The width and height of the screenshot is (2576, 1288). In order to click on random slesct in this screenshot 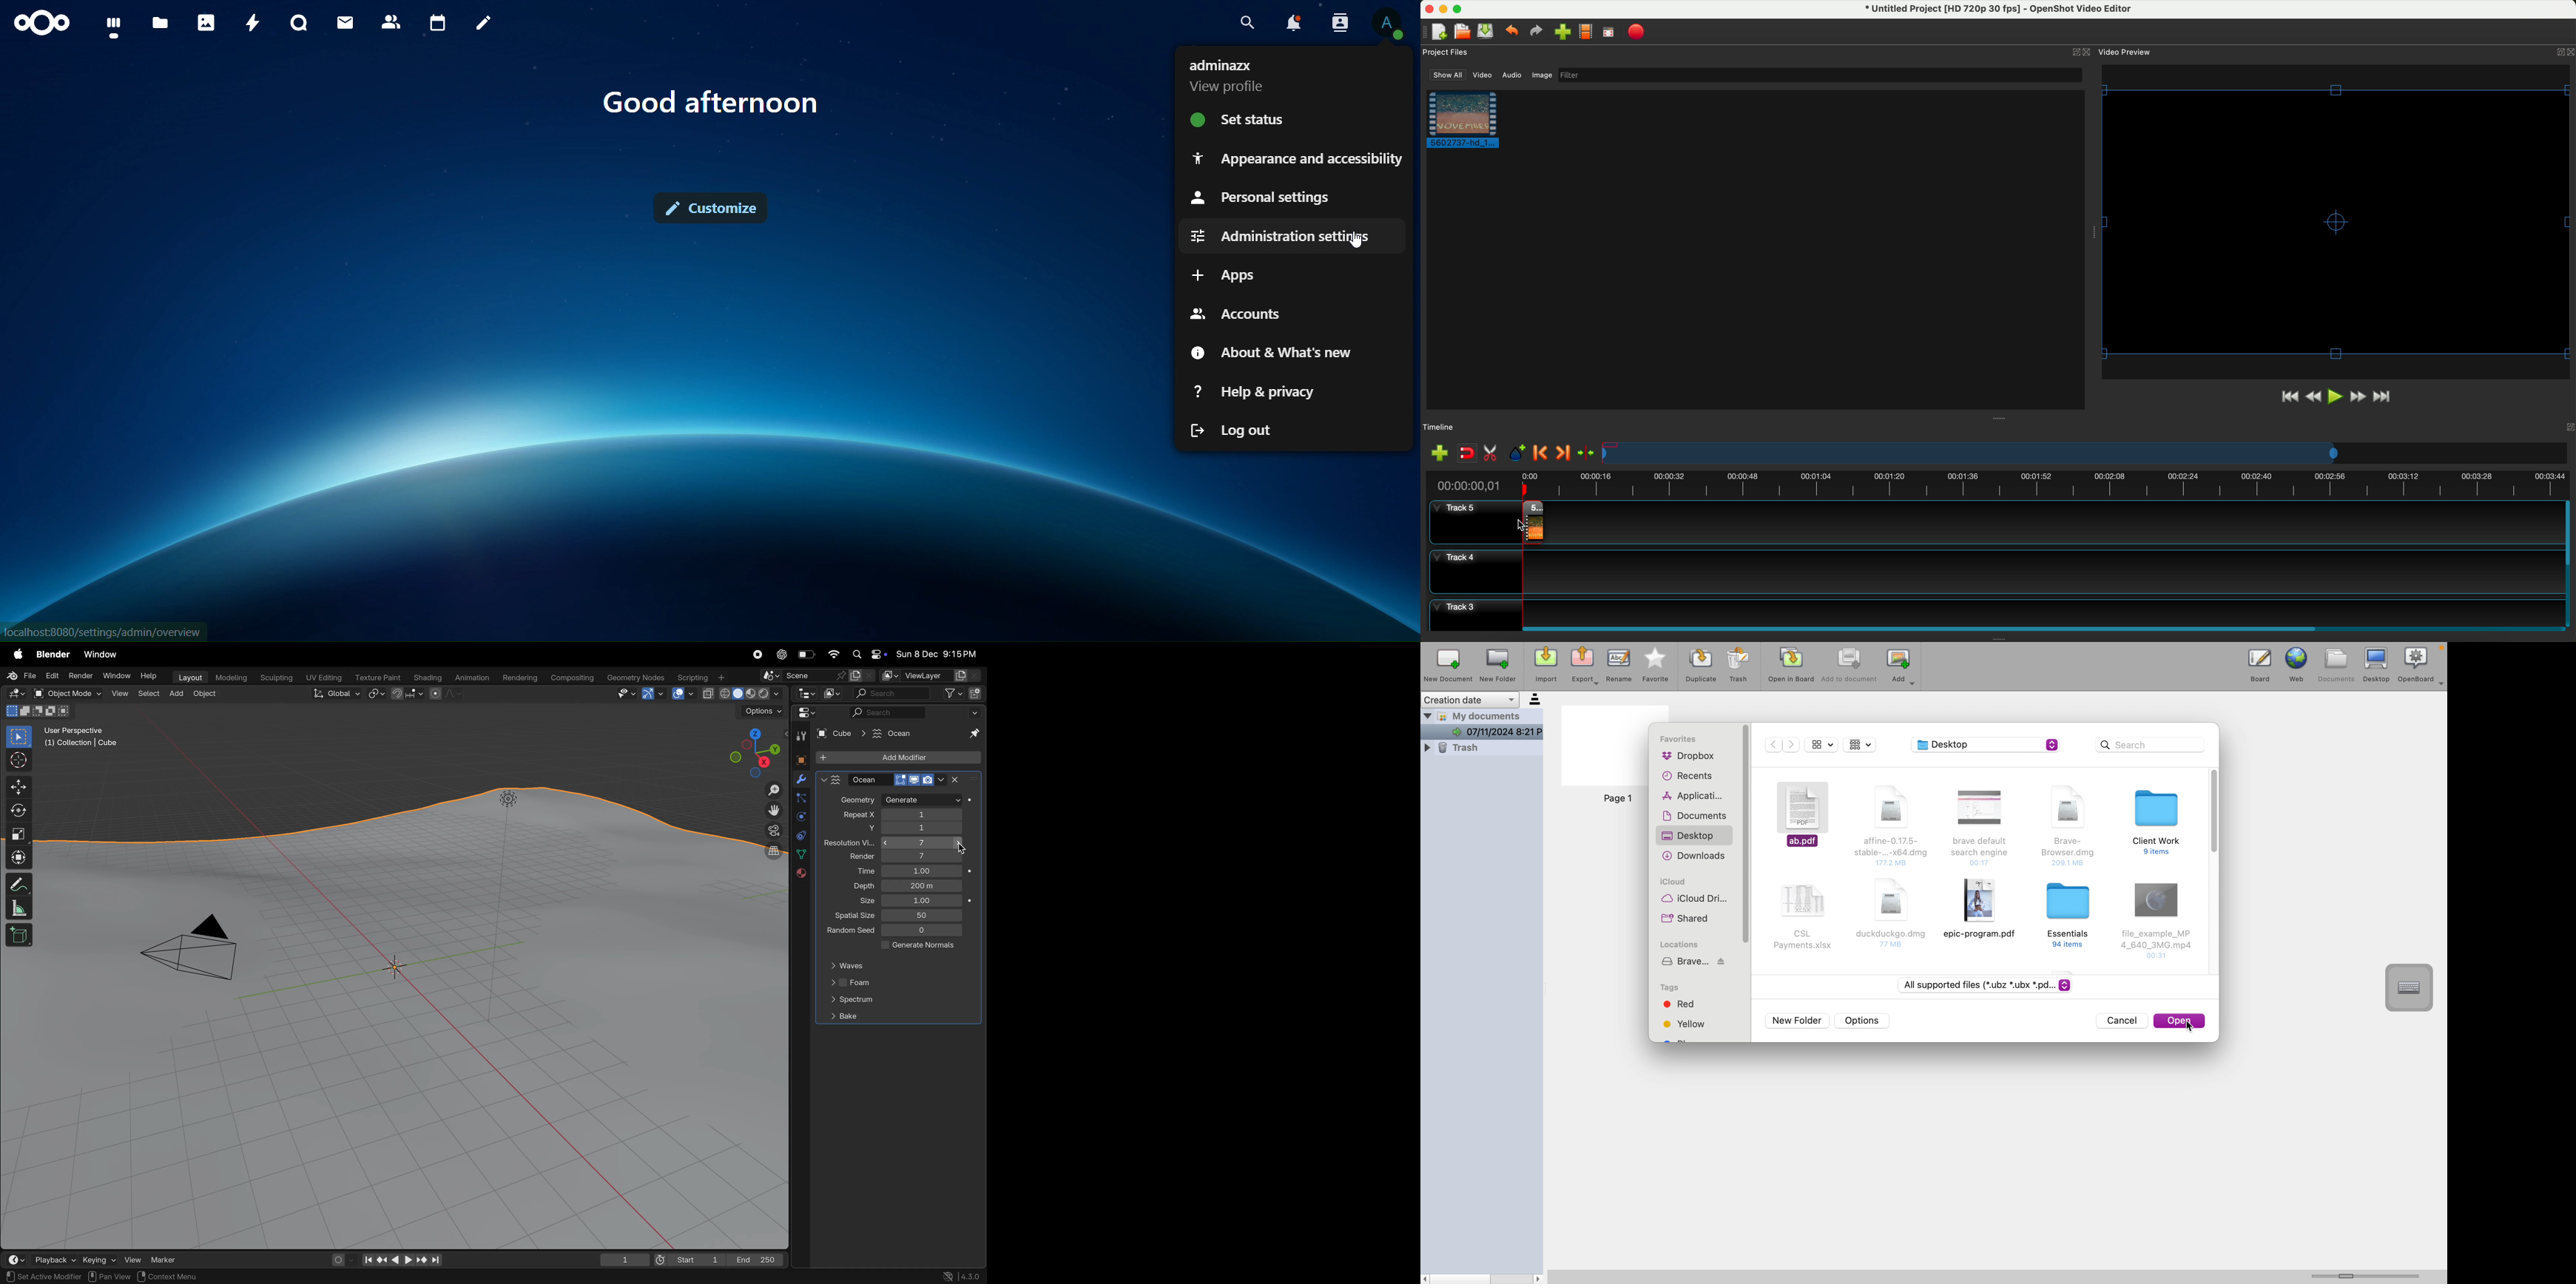, I will do `click(847, 932)`.